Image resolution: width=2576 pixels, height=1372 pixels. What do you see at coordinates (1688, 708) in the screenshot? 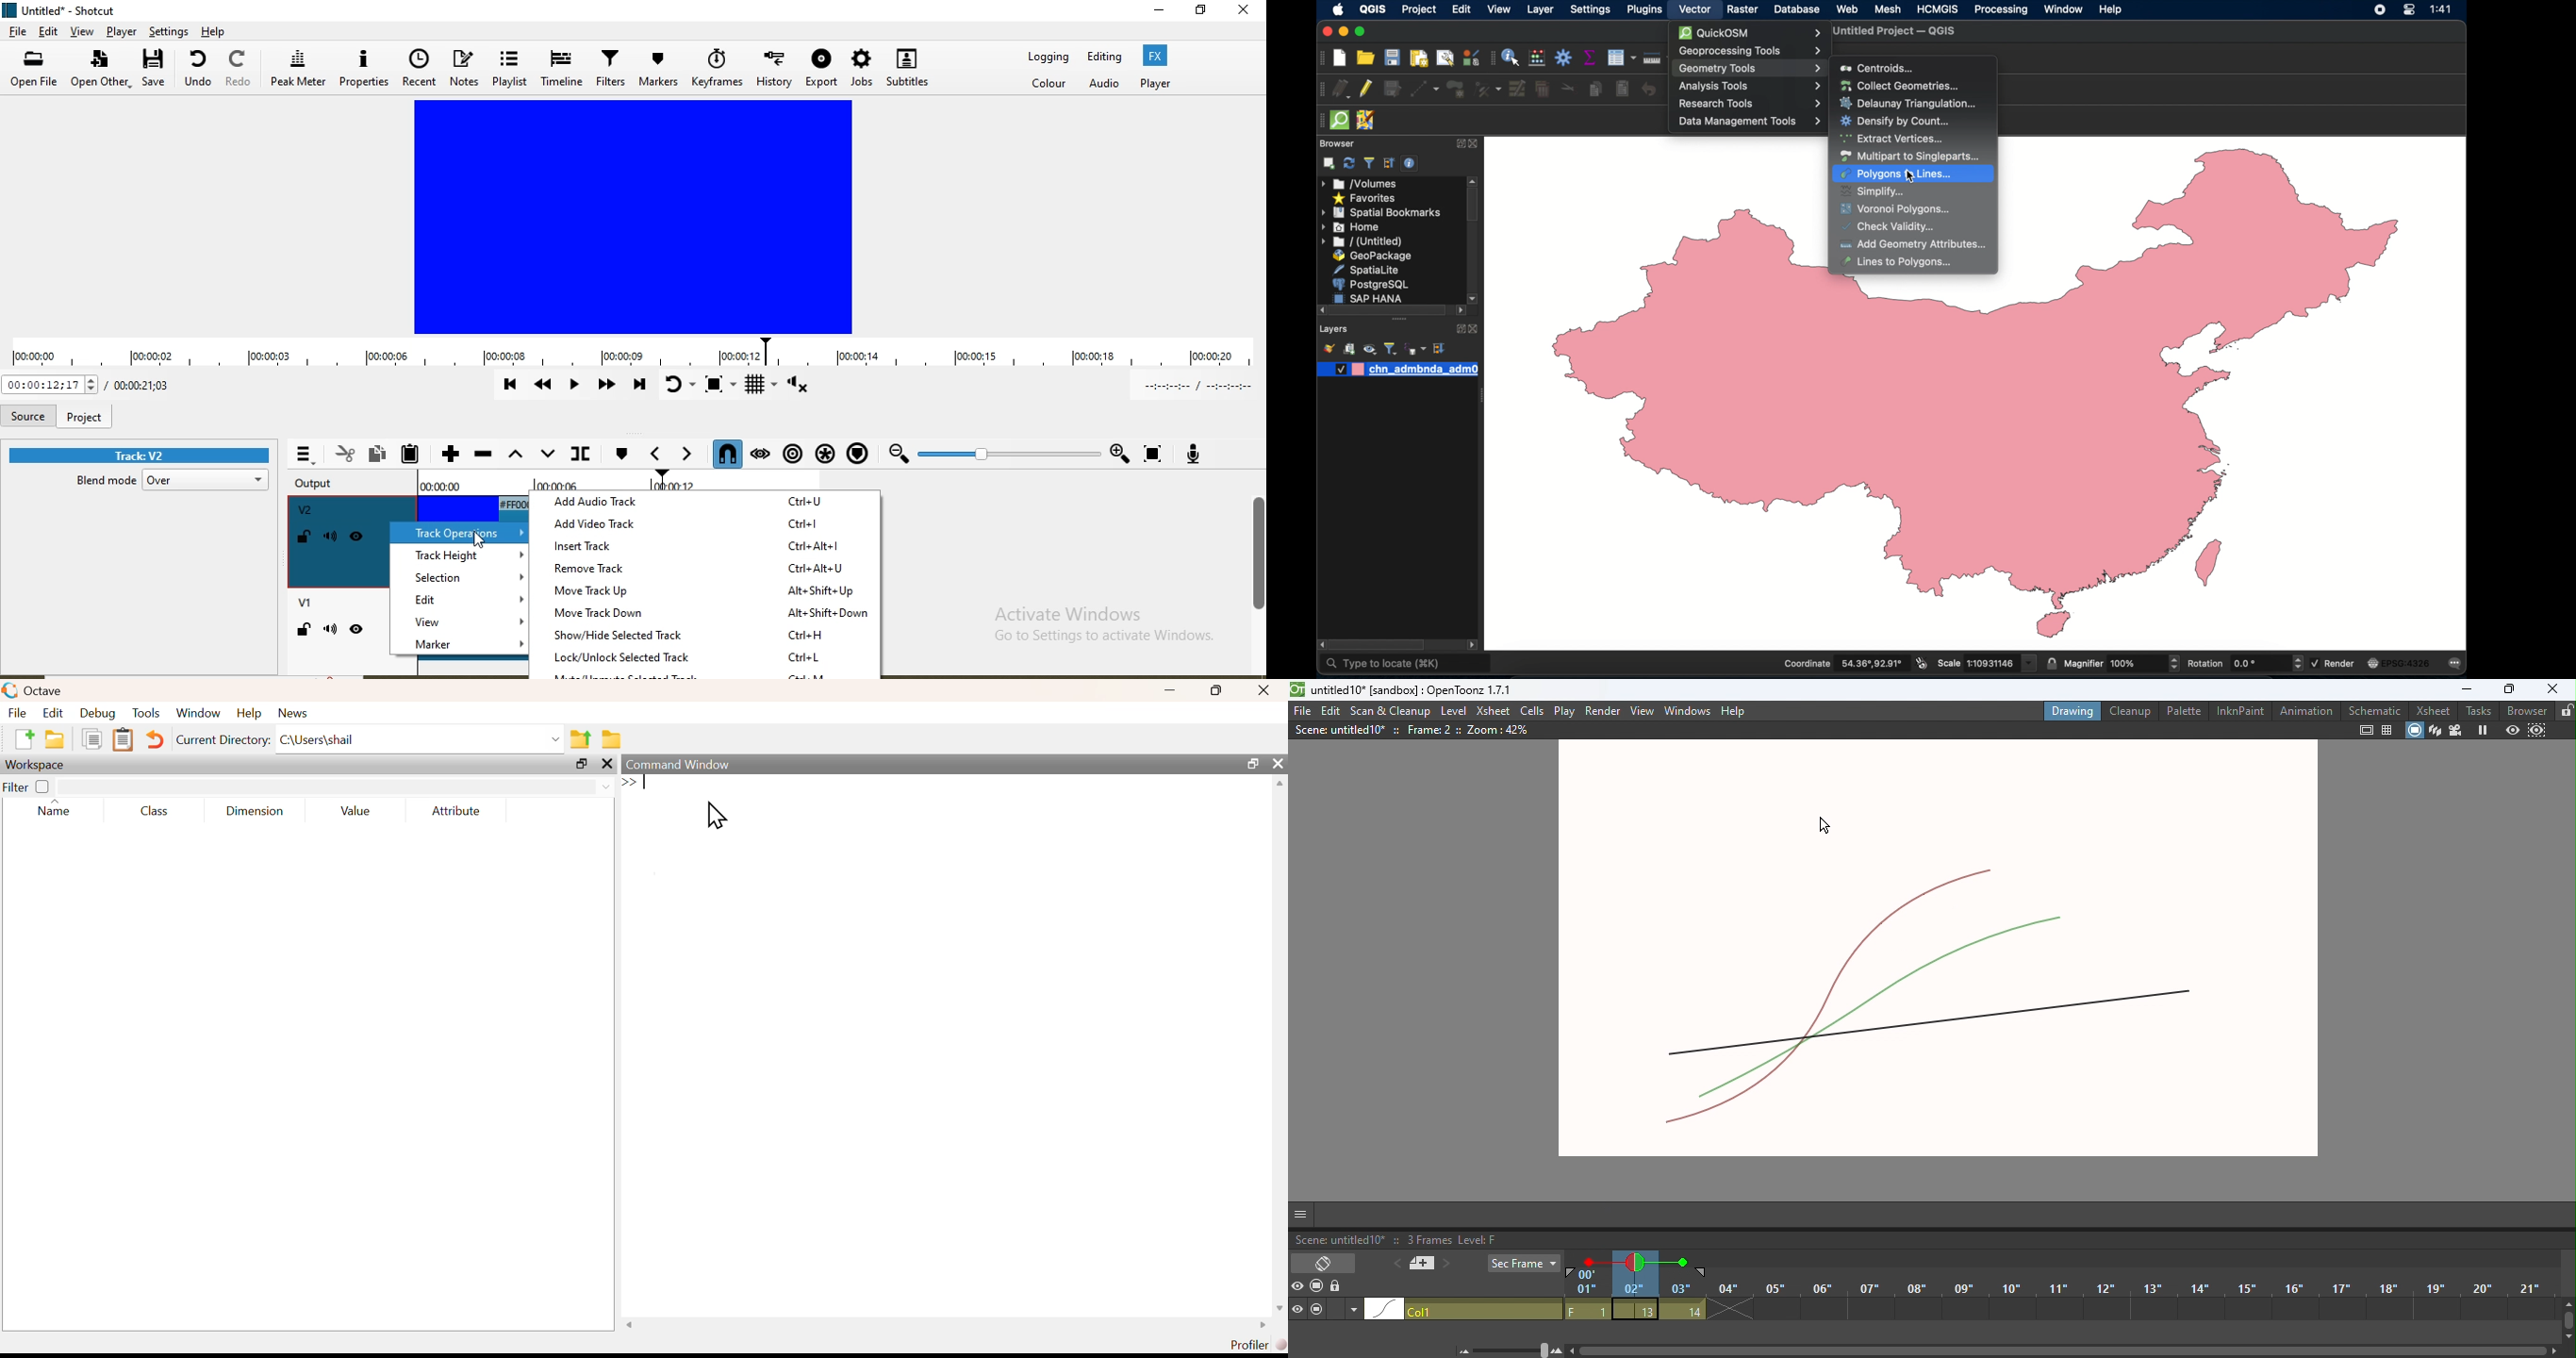
I see `Windows` at bounding box center [1688, 708].